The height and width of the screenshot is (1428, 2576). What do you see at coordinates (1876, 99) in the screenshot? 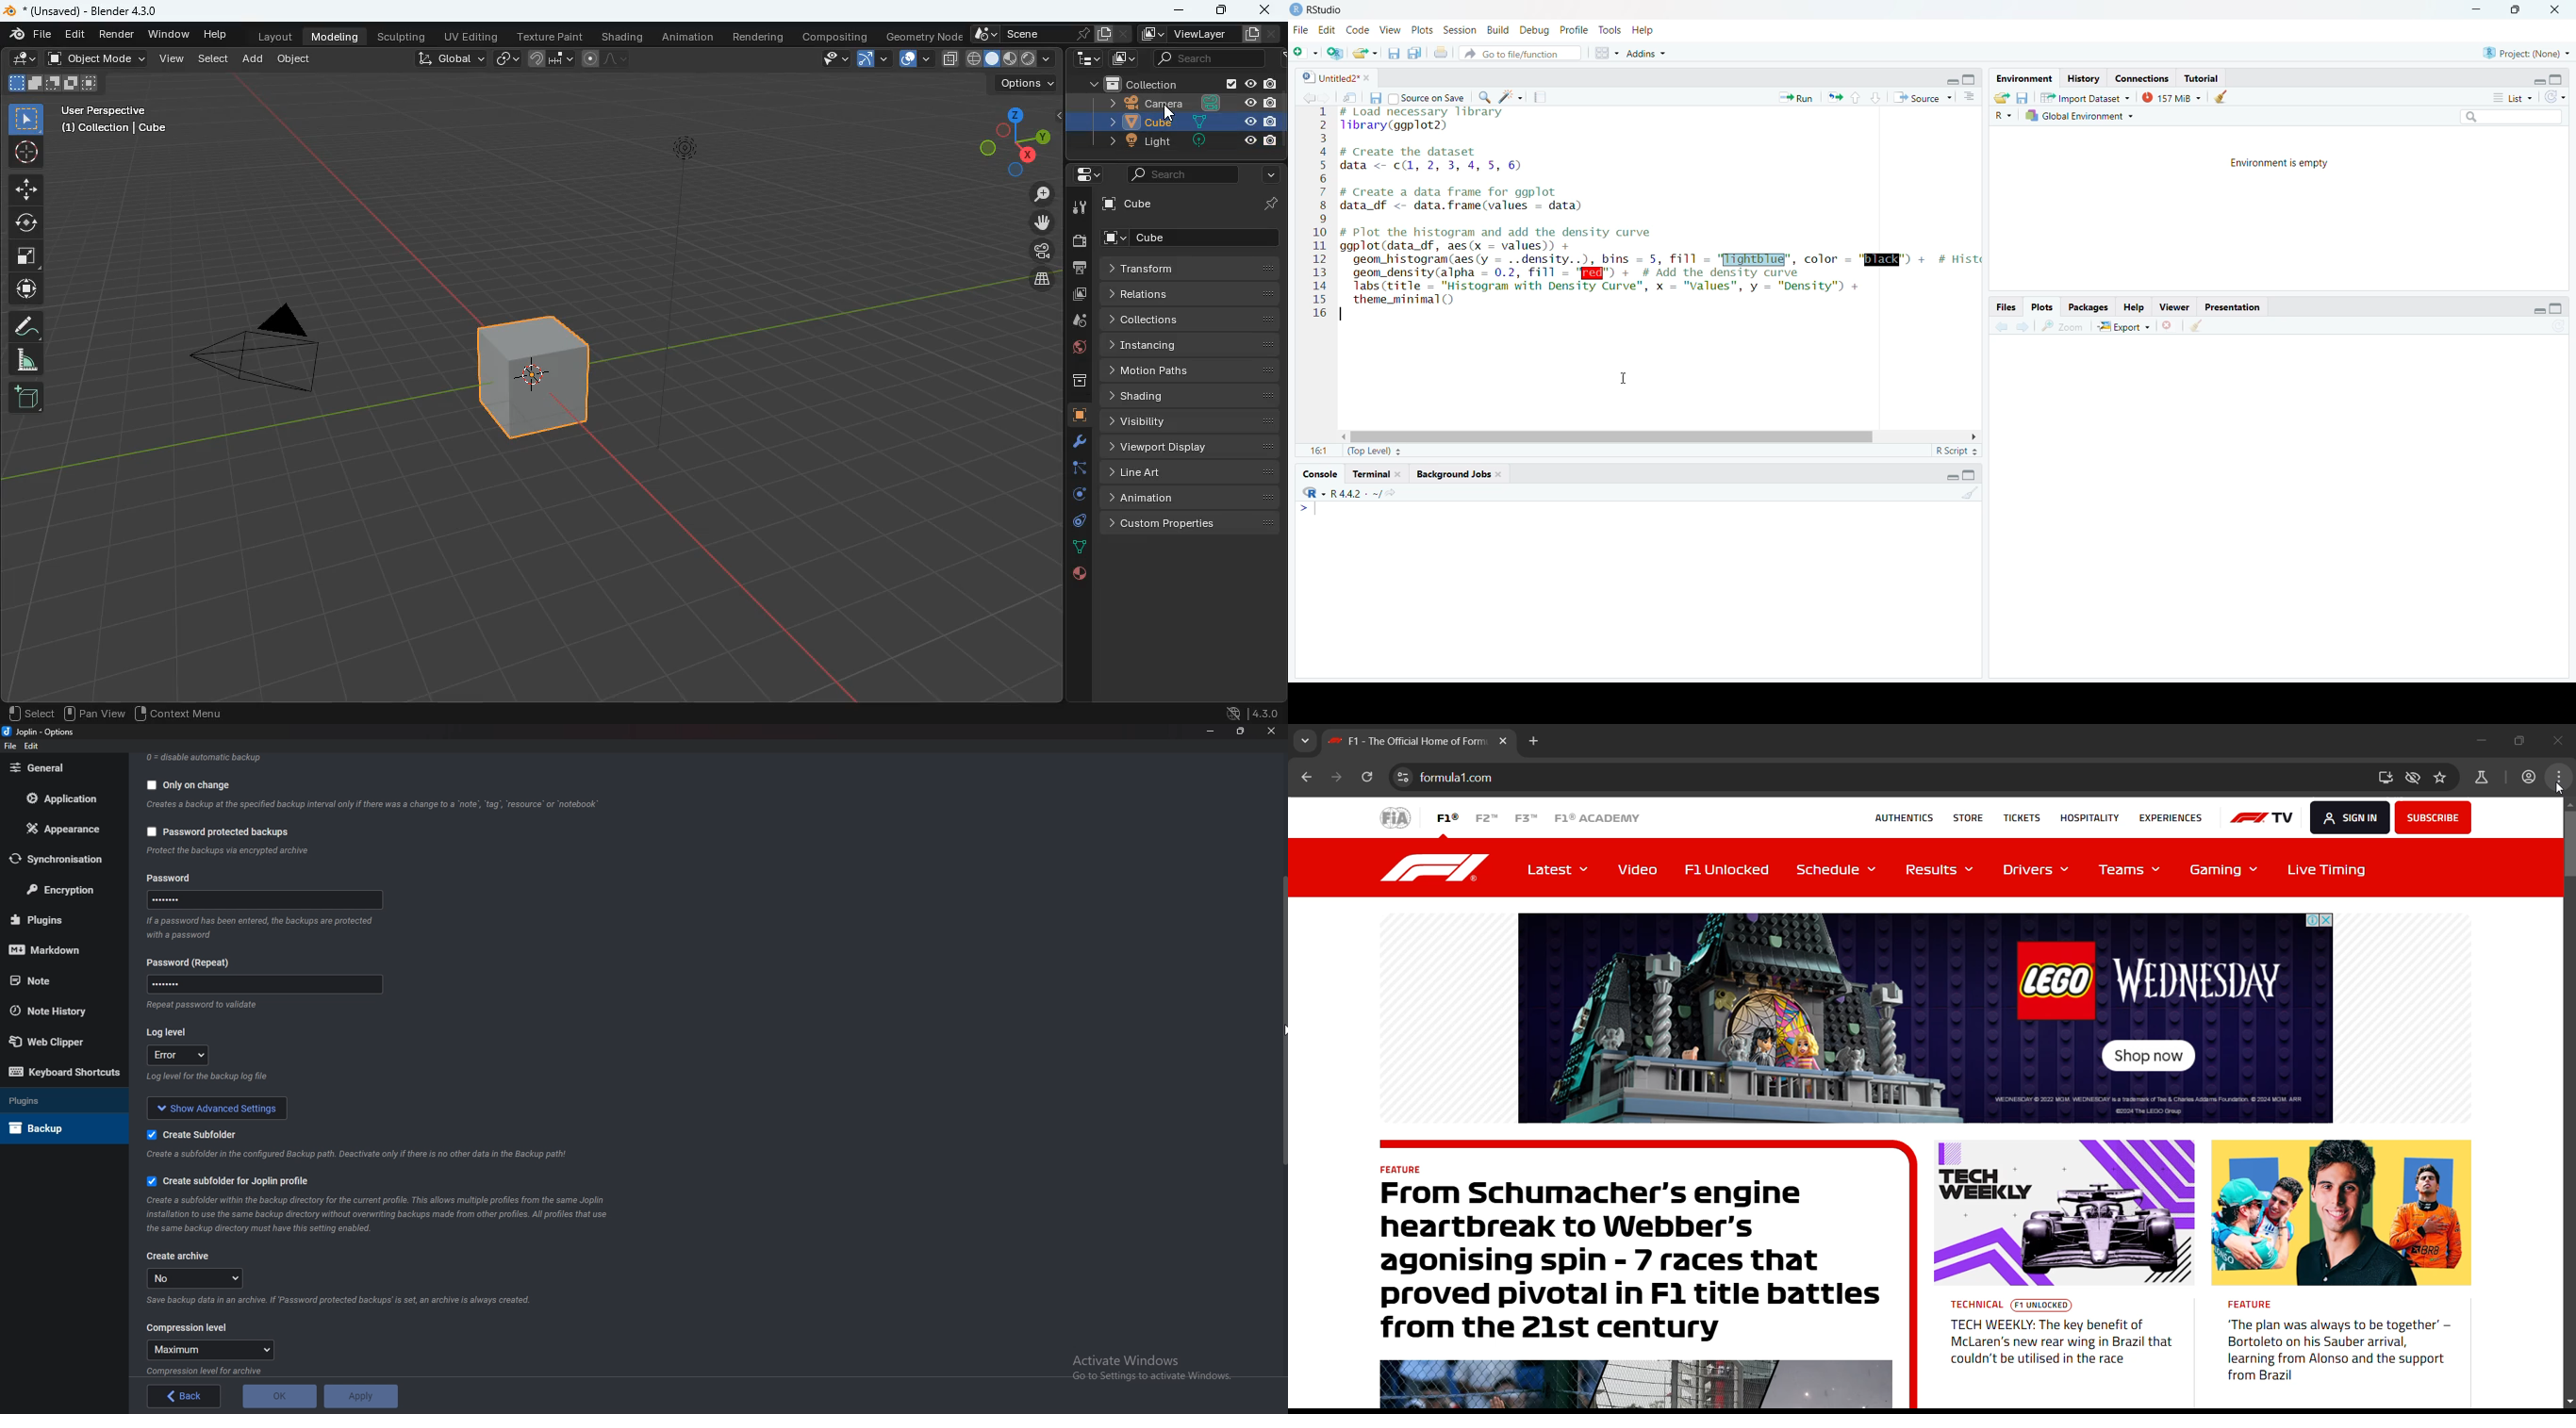
I see `go to next section/chunk` at bounding box center [1876, 99].